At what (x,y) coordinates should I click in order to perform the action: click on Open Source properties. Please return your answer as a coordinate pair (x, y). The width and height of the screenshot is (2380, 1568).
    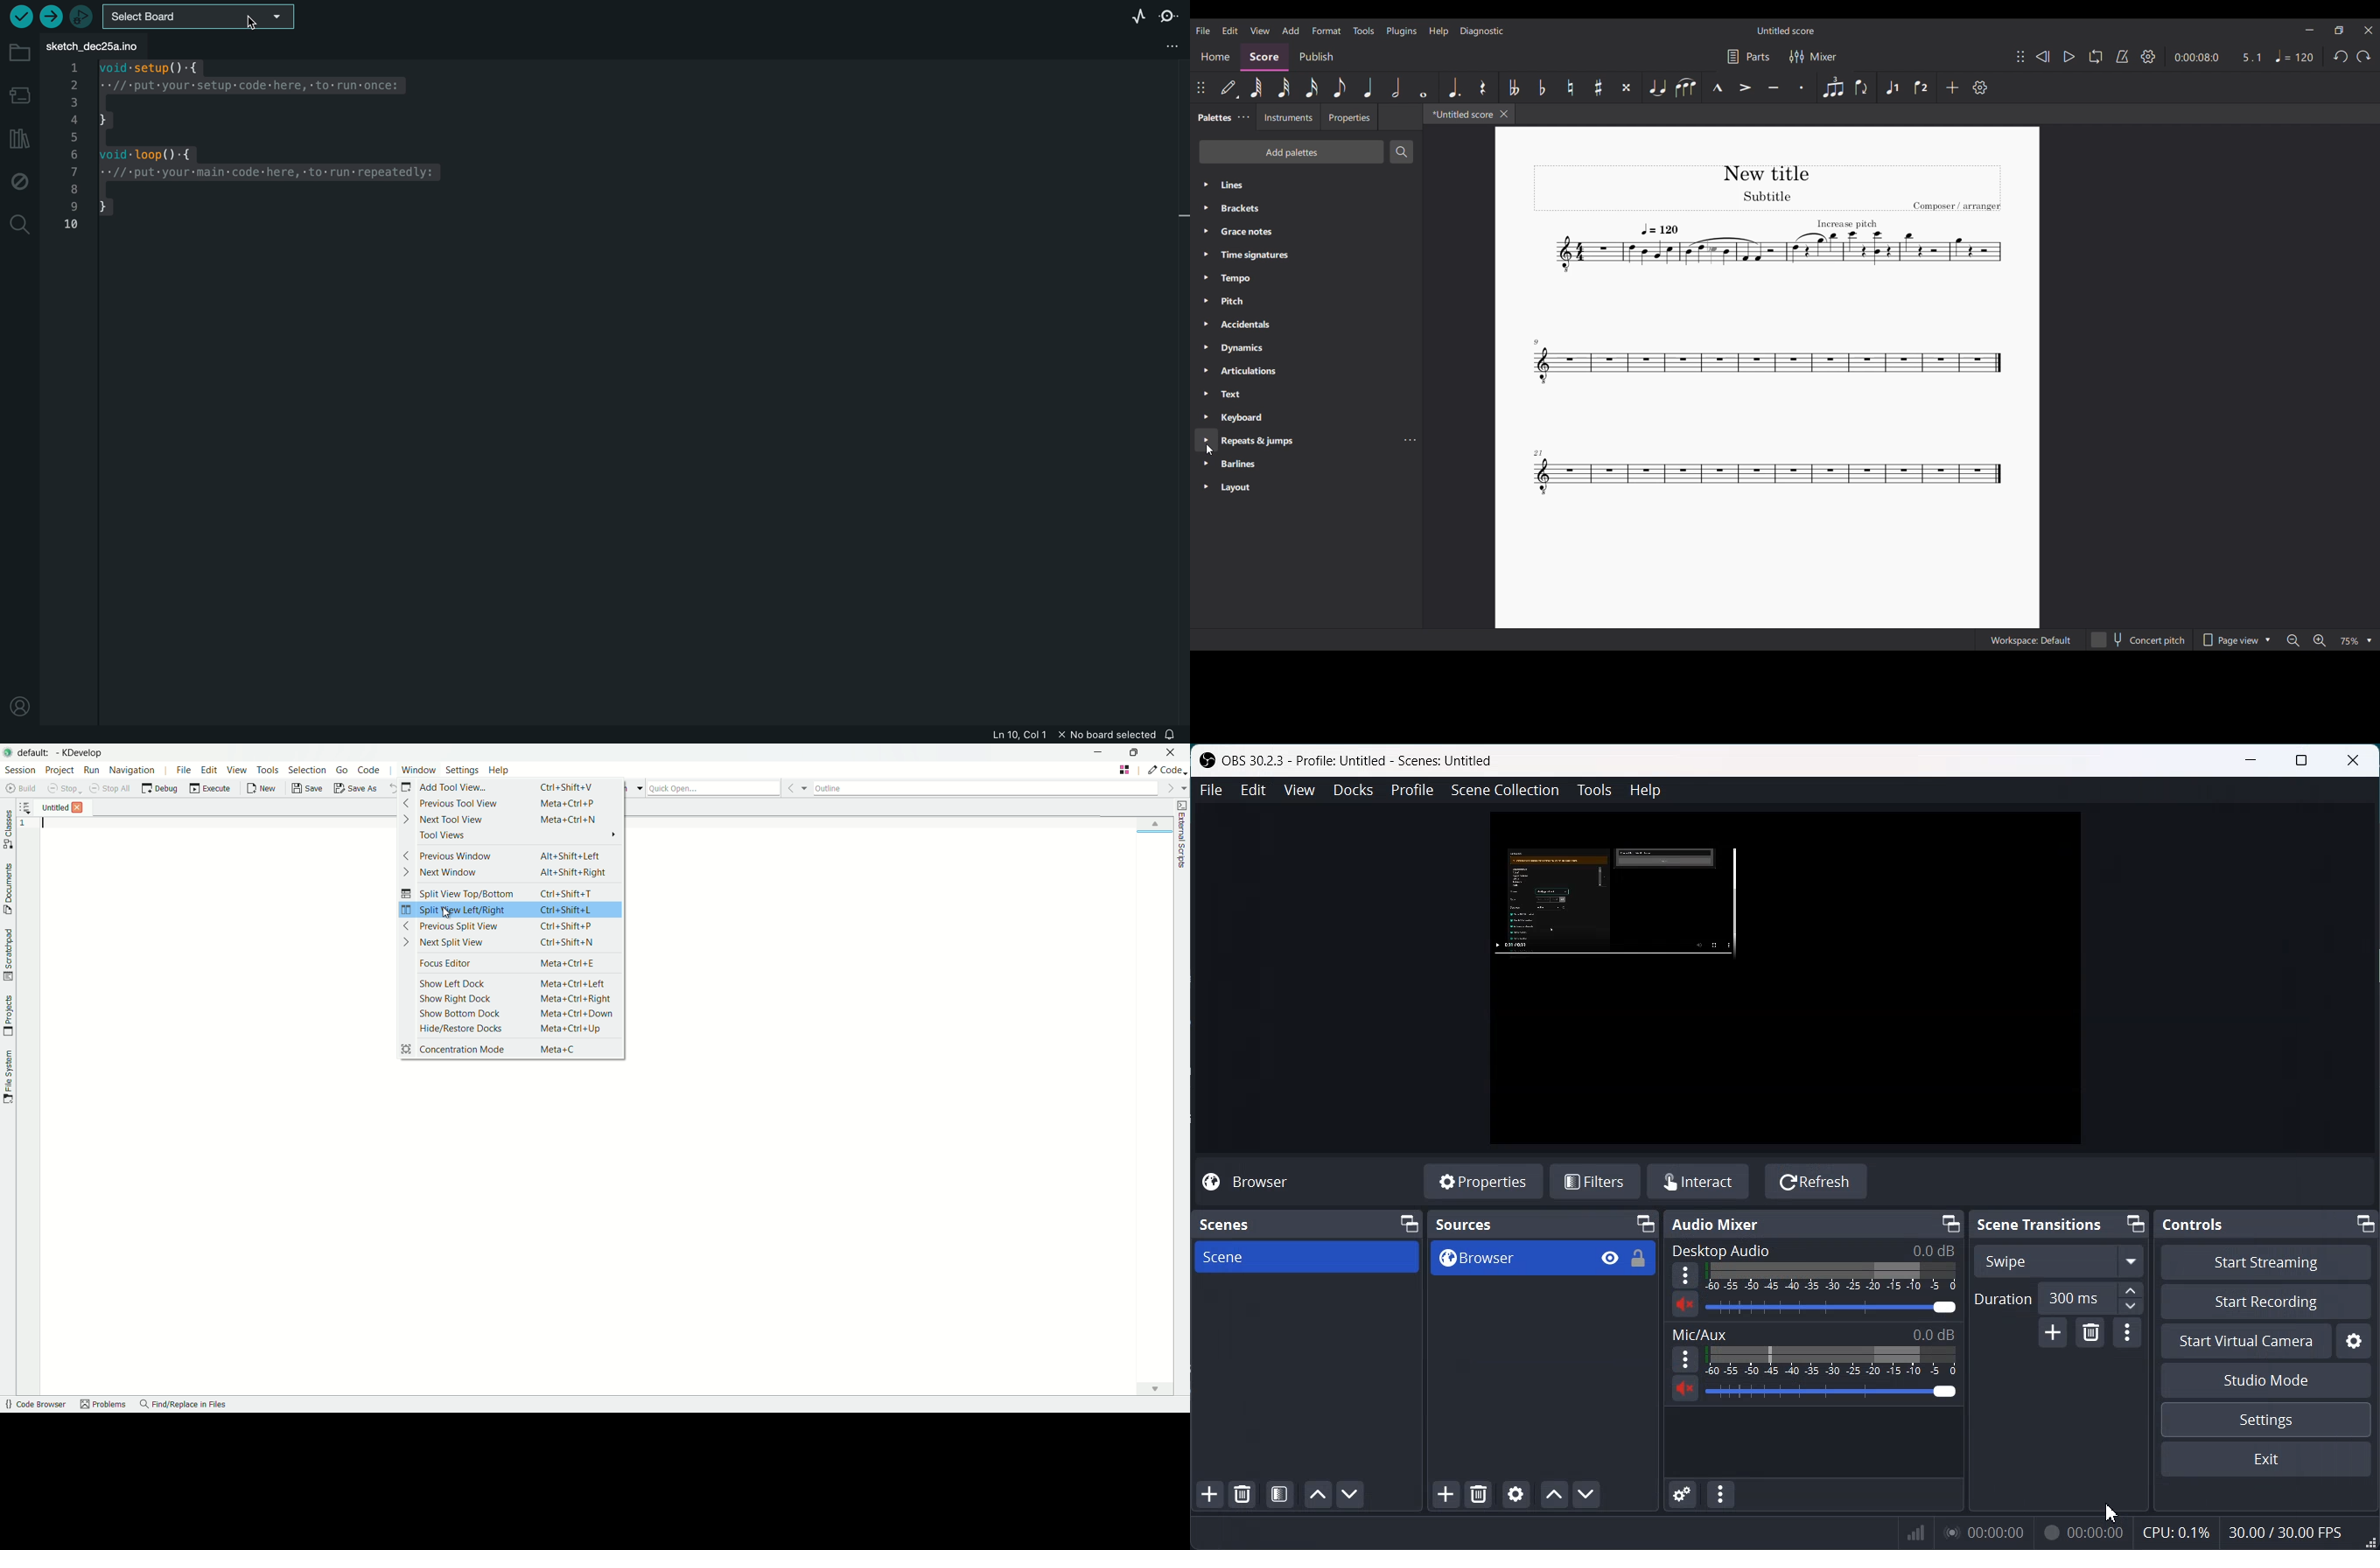
    Looking at the image, I should click on (1515, 1494).